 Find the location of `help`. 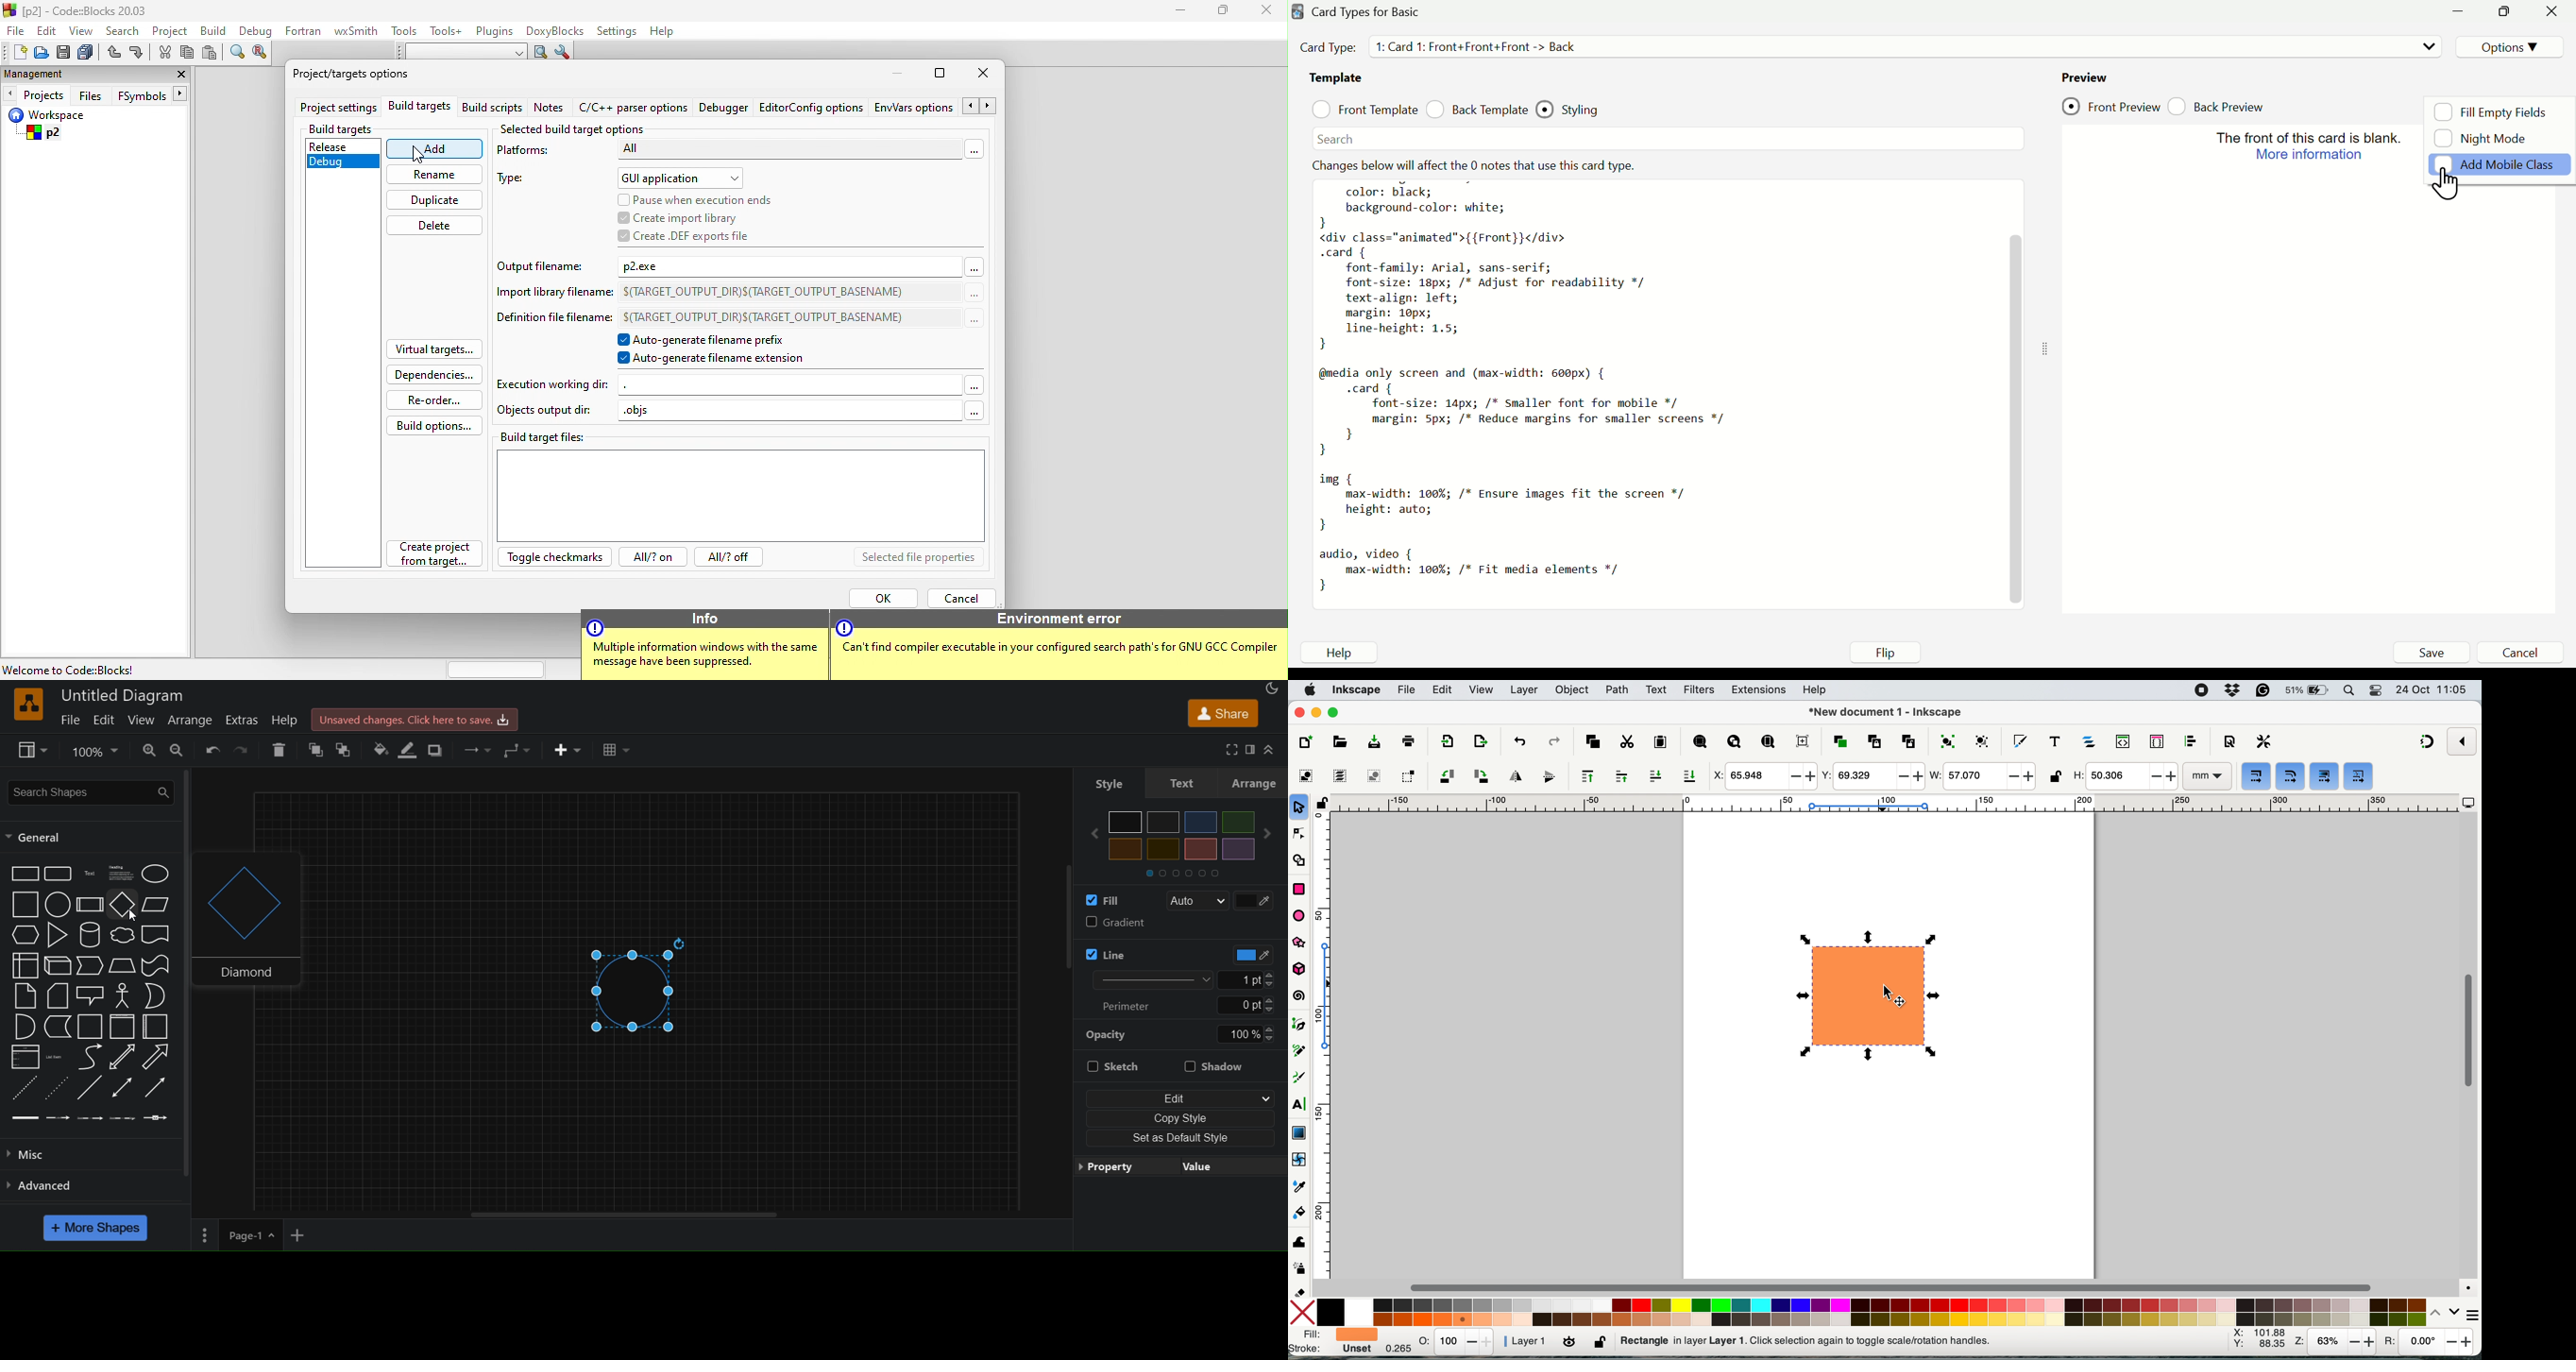

help is located at coordinates (1817, 691).